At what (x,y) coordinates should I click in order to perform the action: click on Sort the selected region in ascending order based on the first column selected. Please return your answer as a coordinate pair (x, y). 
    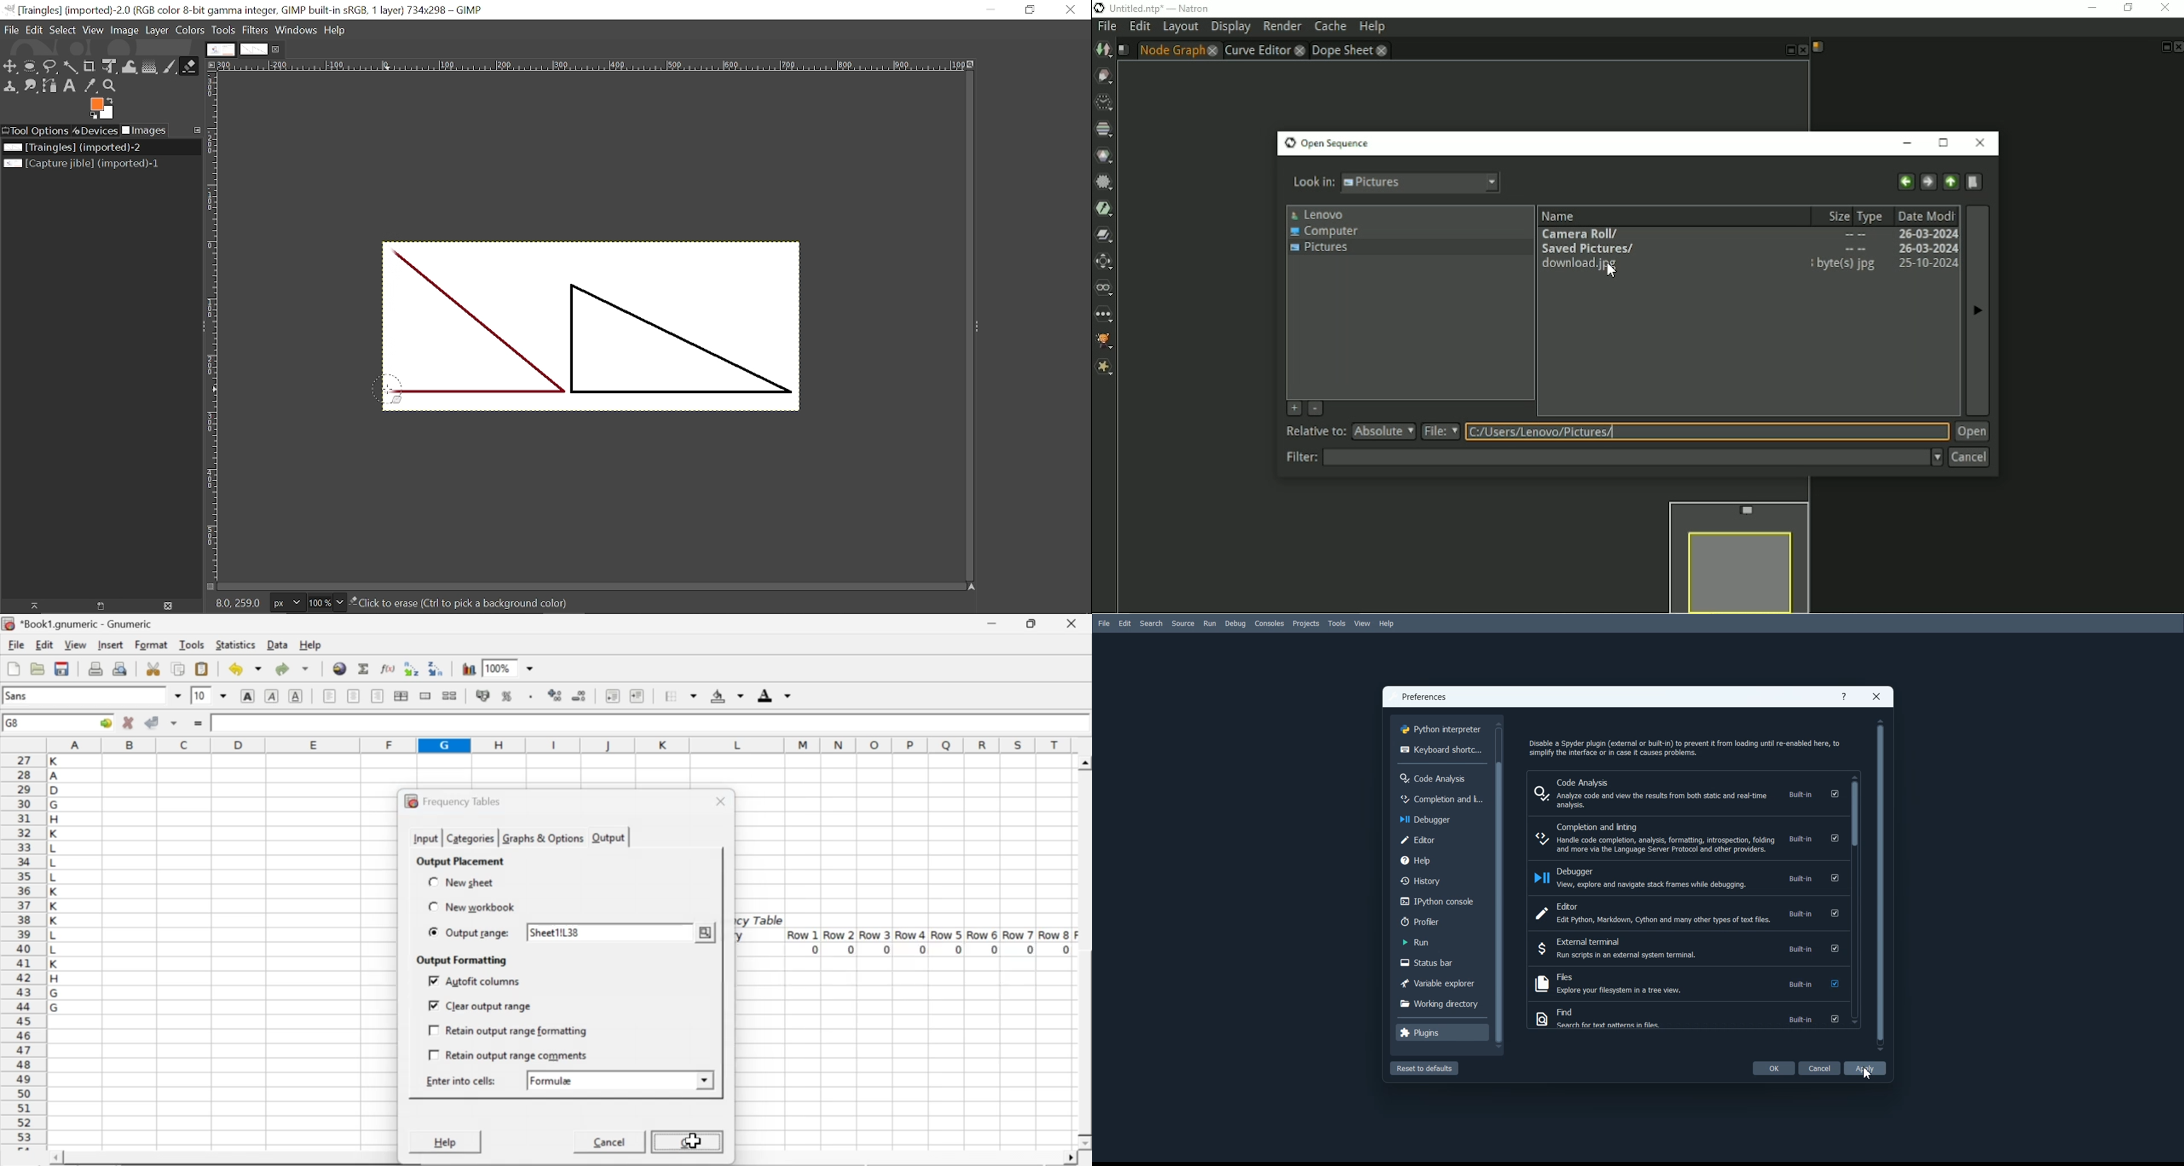
    Looking at the image, I should click on (414, 669).